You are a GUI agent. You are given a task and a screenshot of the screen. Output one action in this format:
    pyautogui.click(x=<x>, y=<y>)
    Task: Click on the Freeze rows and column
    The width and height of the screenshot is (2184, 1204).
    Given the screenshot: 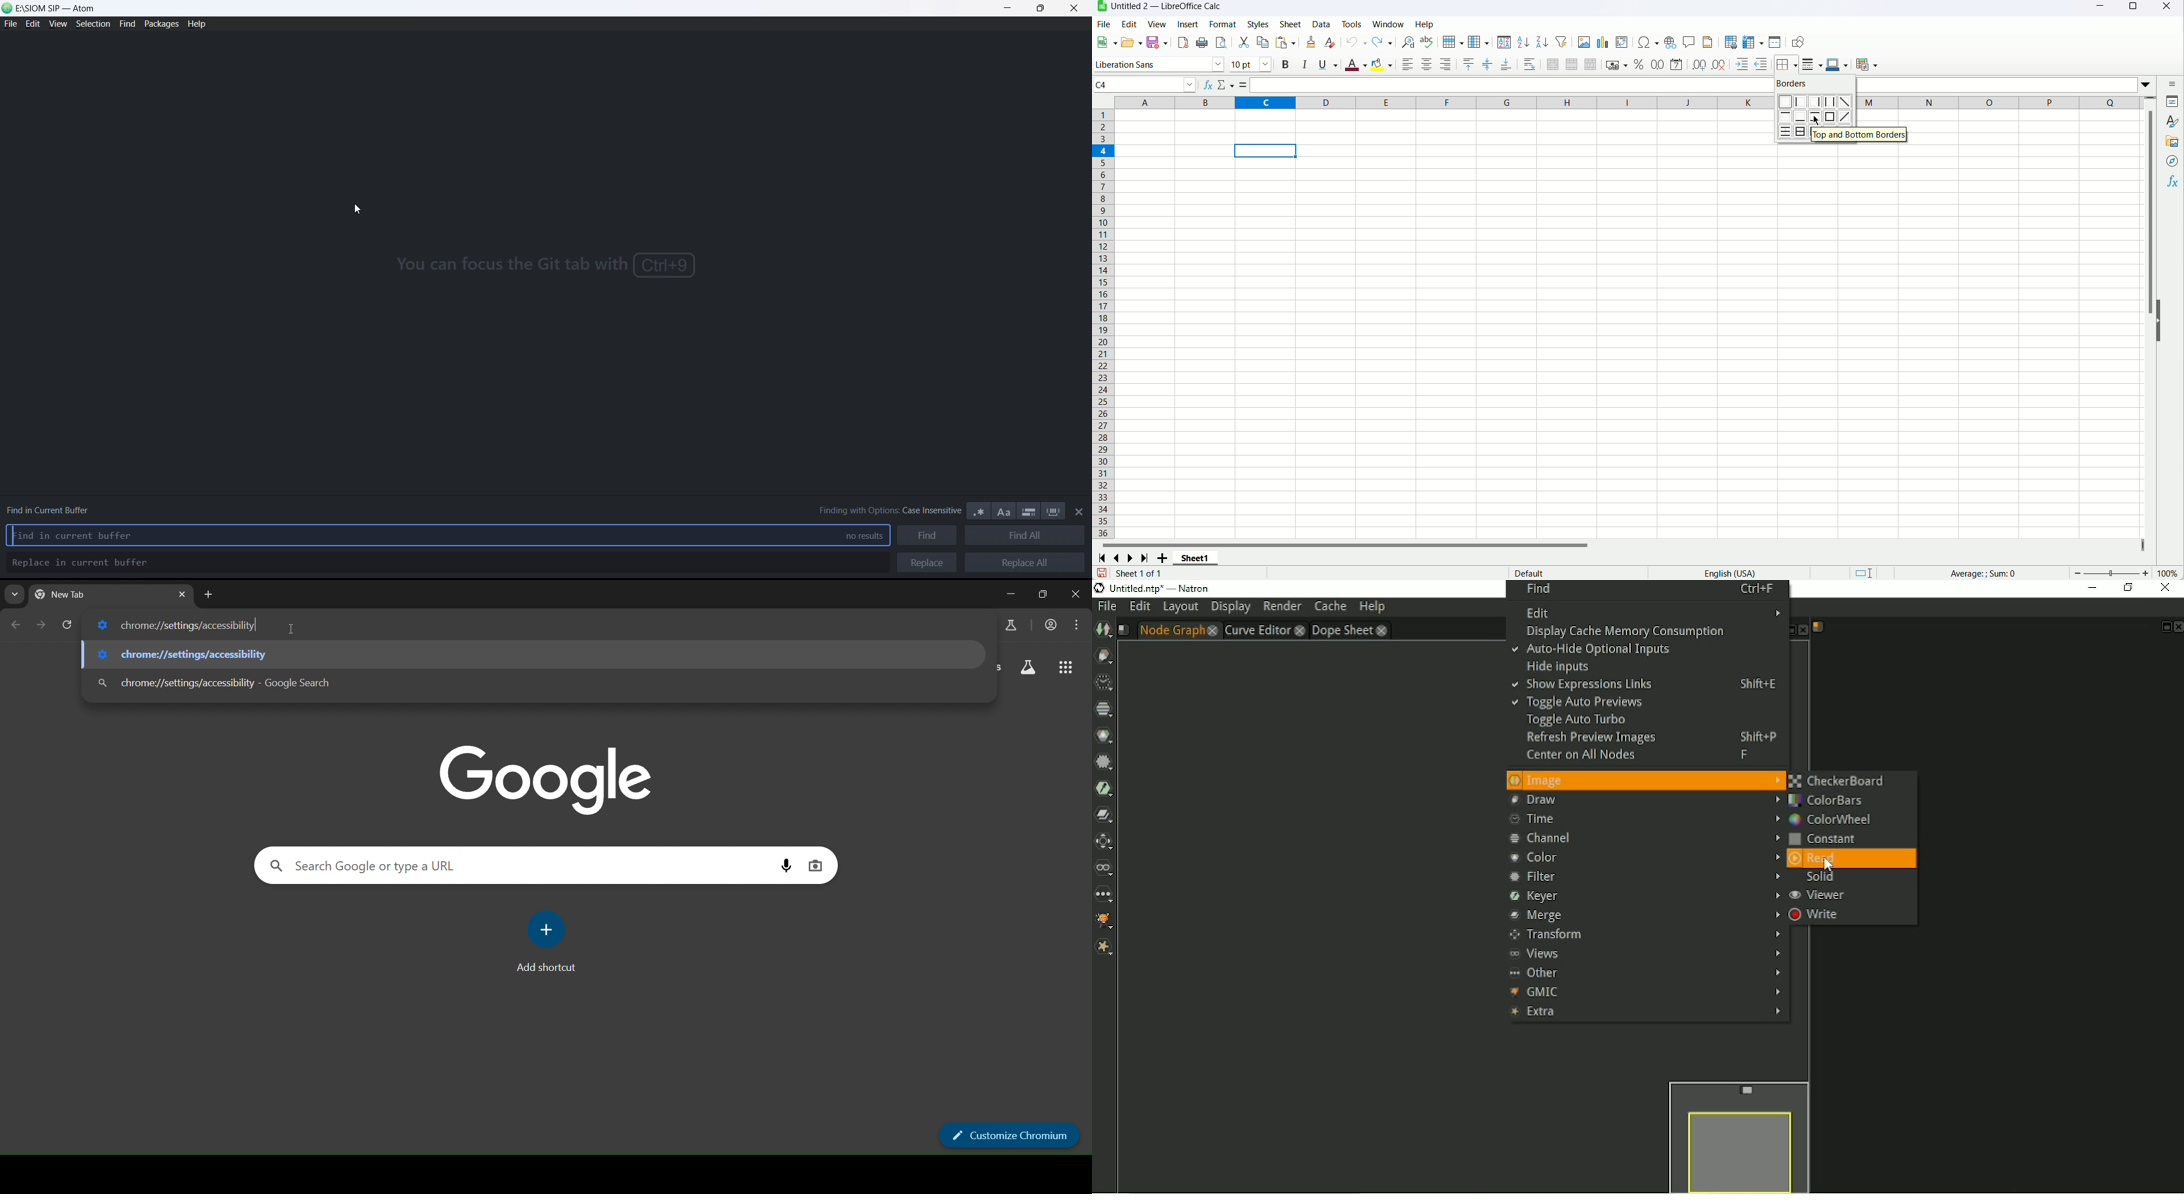 What is the action you would take?
    pyautogui.click(x=1753, y=42)
    